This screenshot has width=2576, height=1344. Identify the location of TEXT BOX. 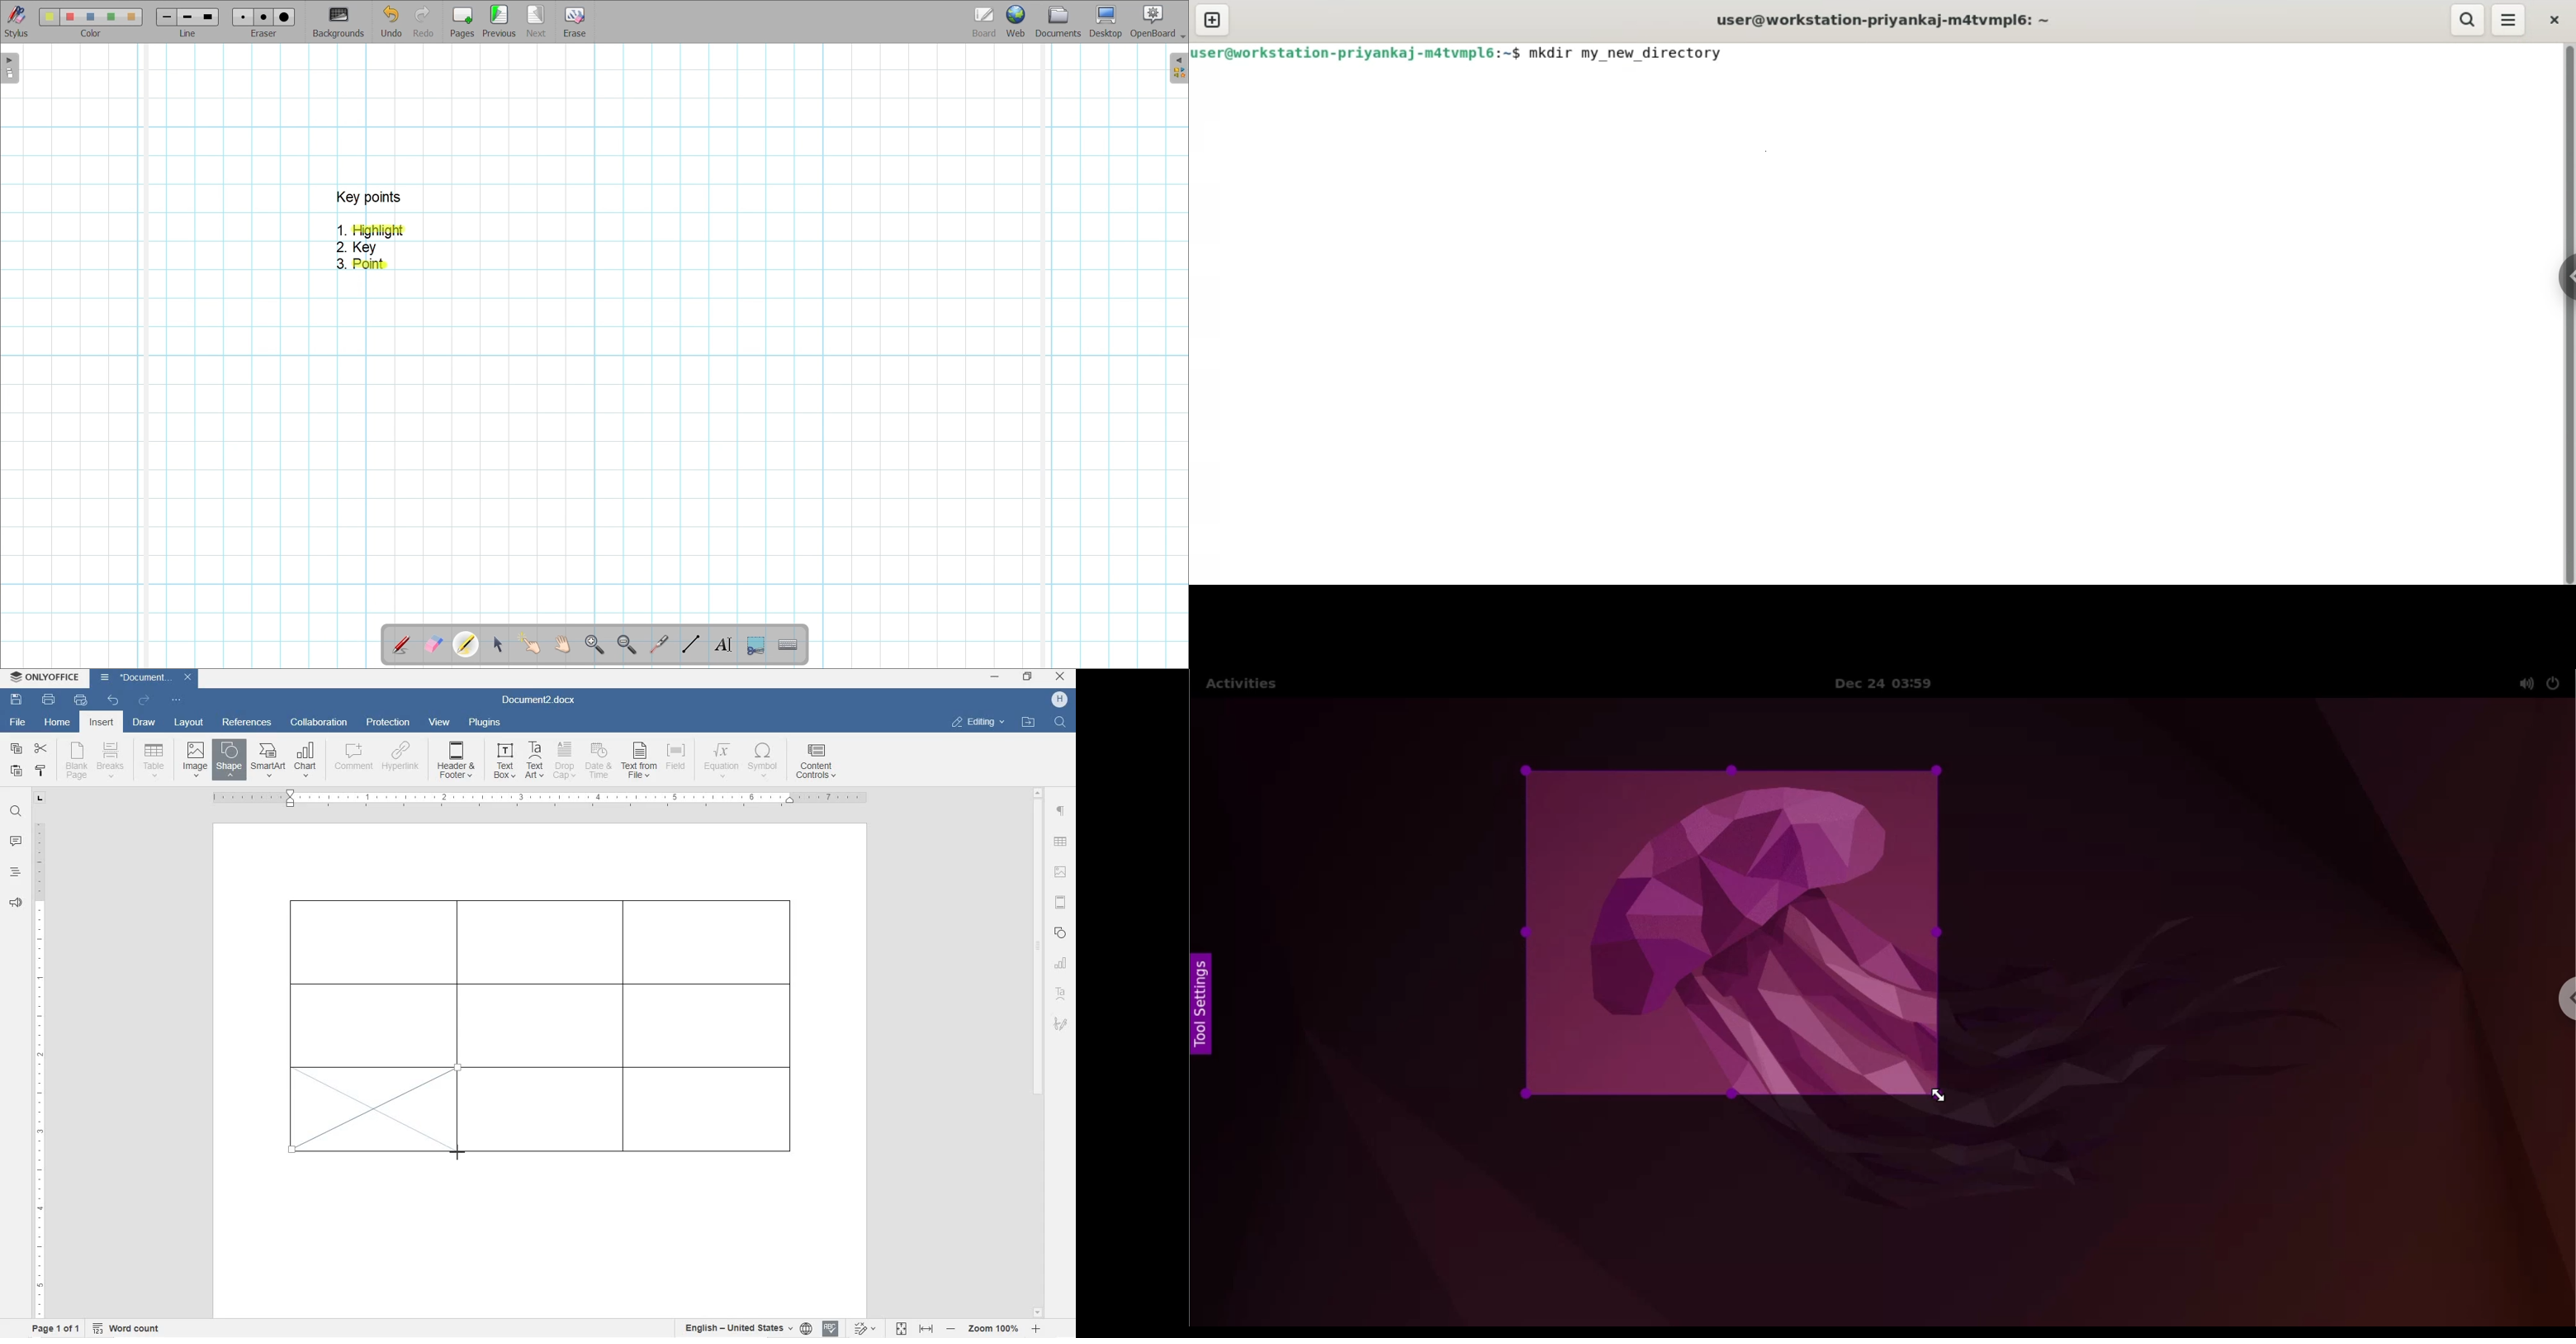
(503, 763).